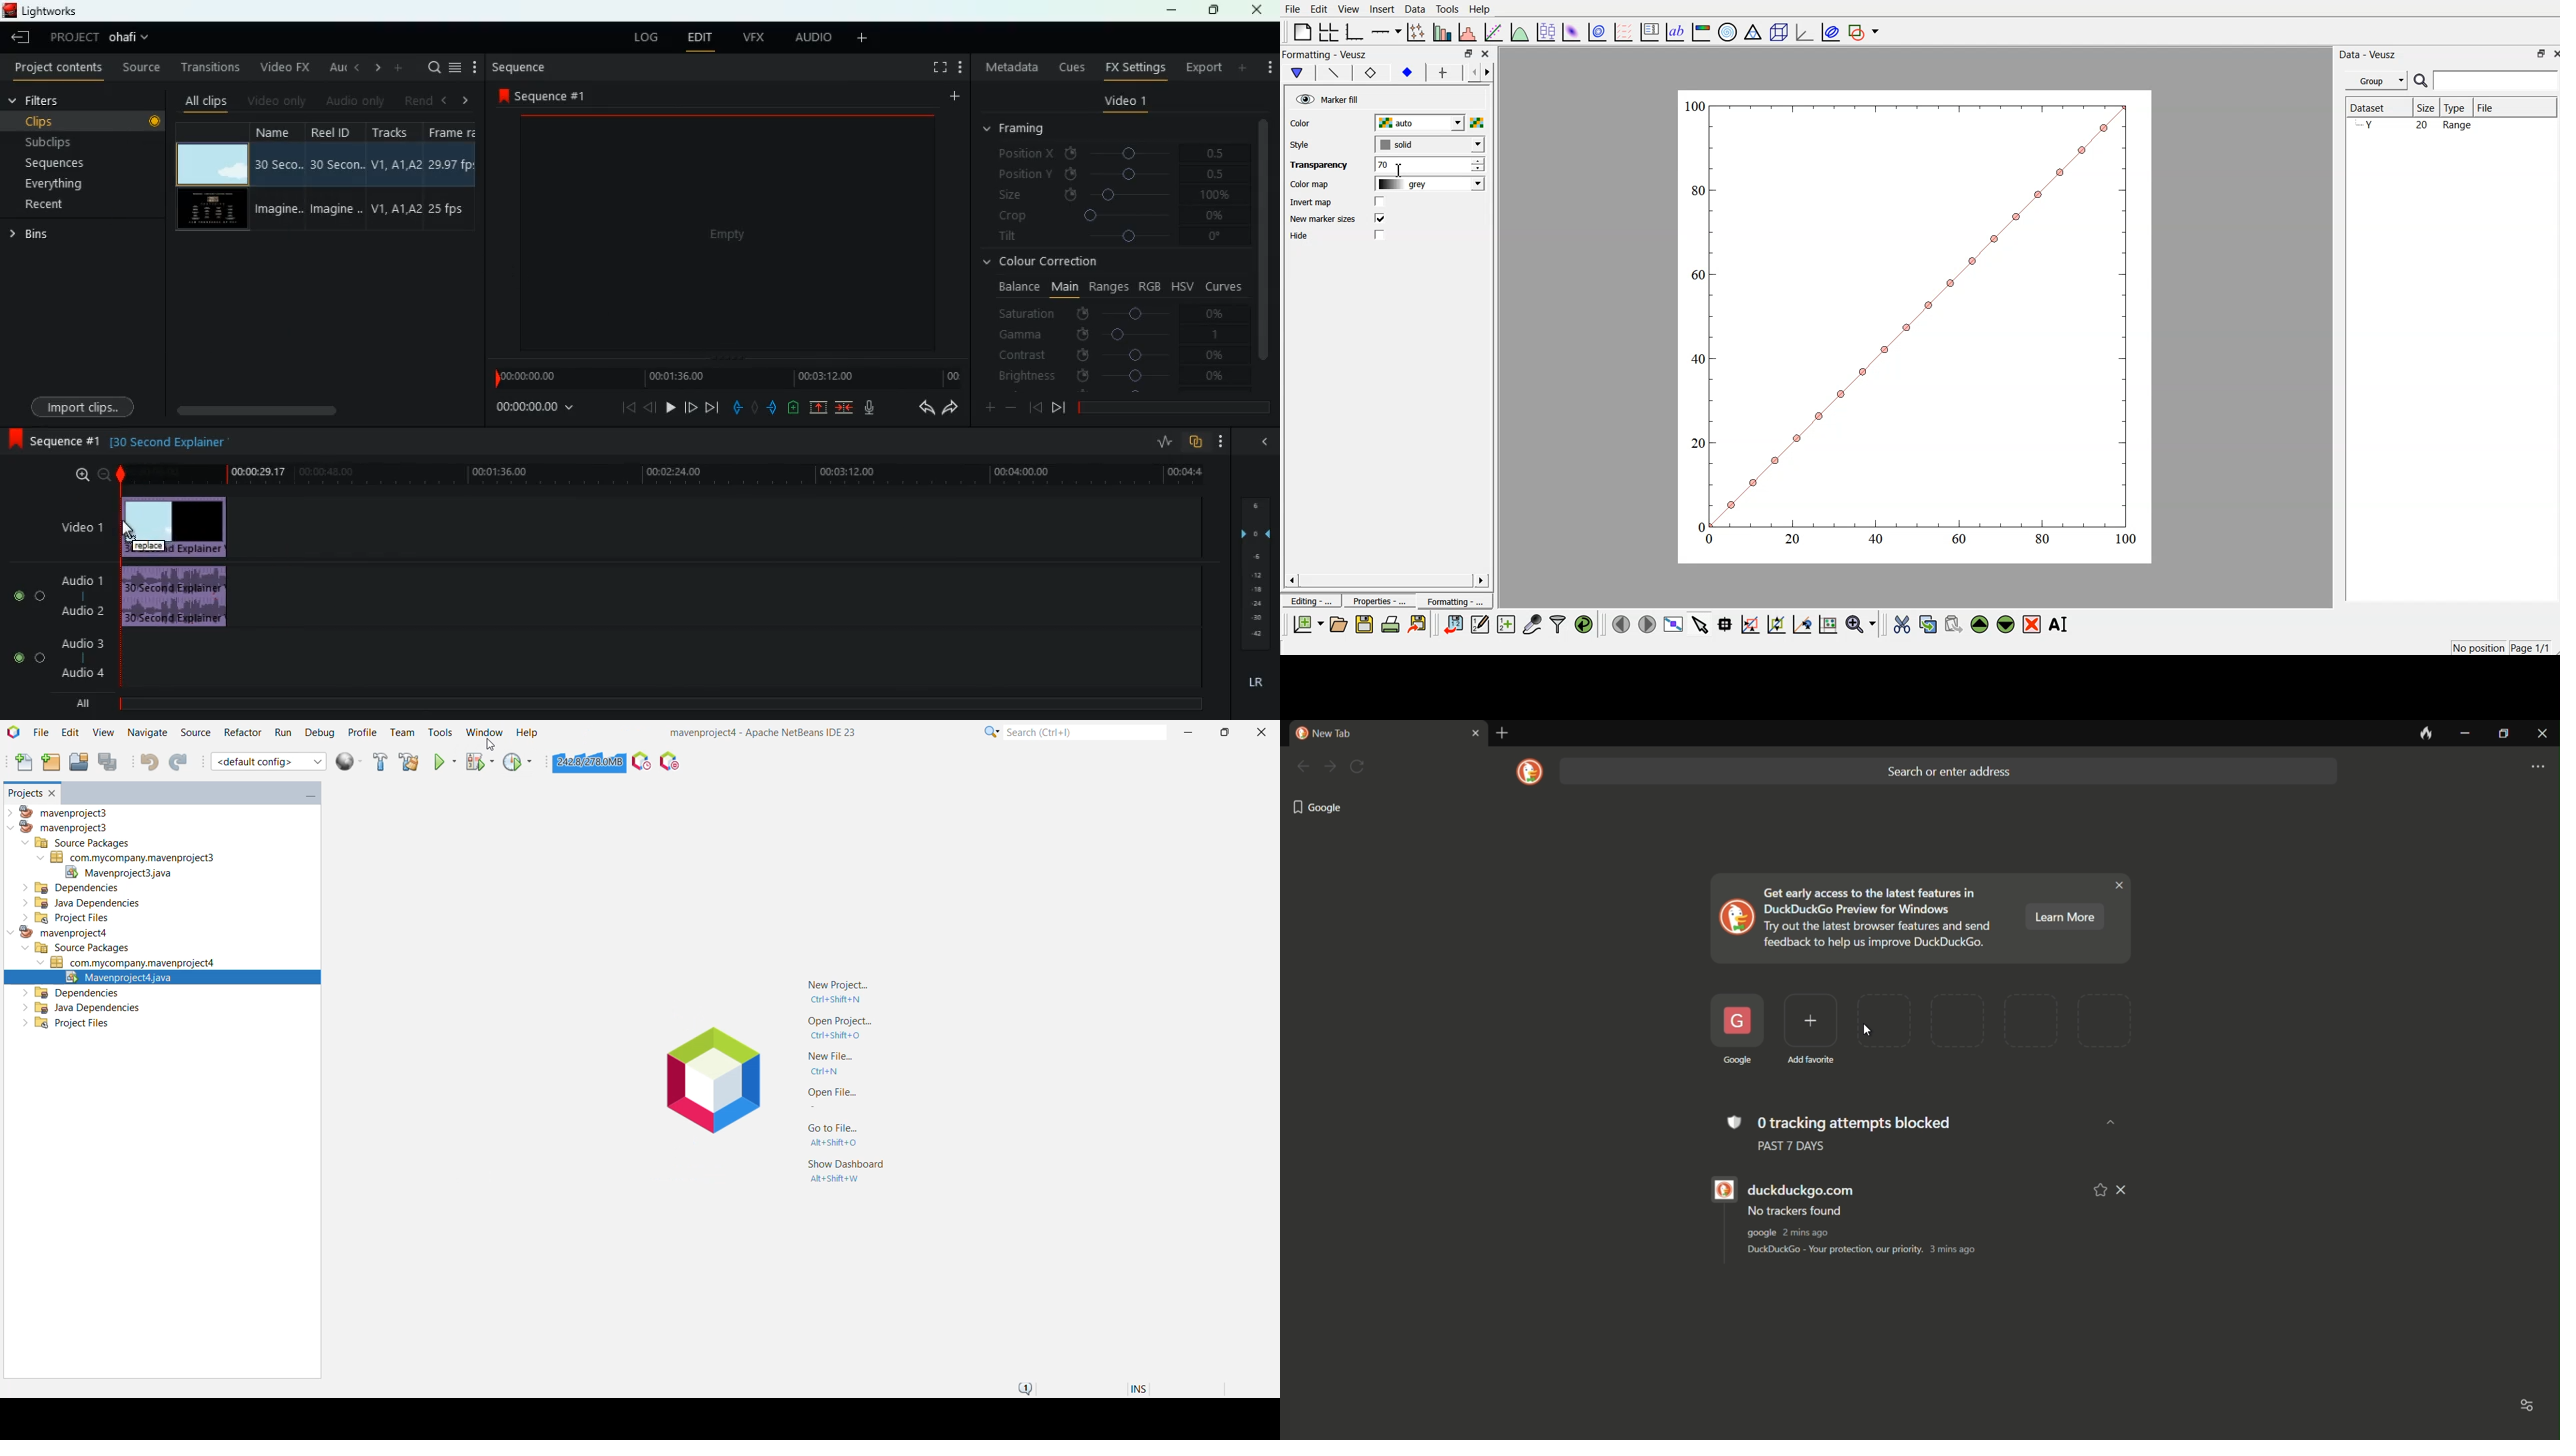  Describe the element at coordinates (1226, 285) in the screenshot. I see `curves` at that location.